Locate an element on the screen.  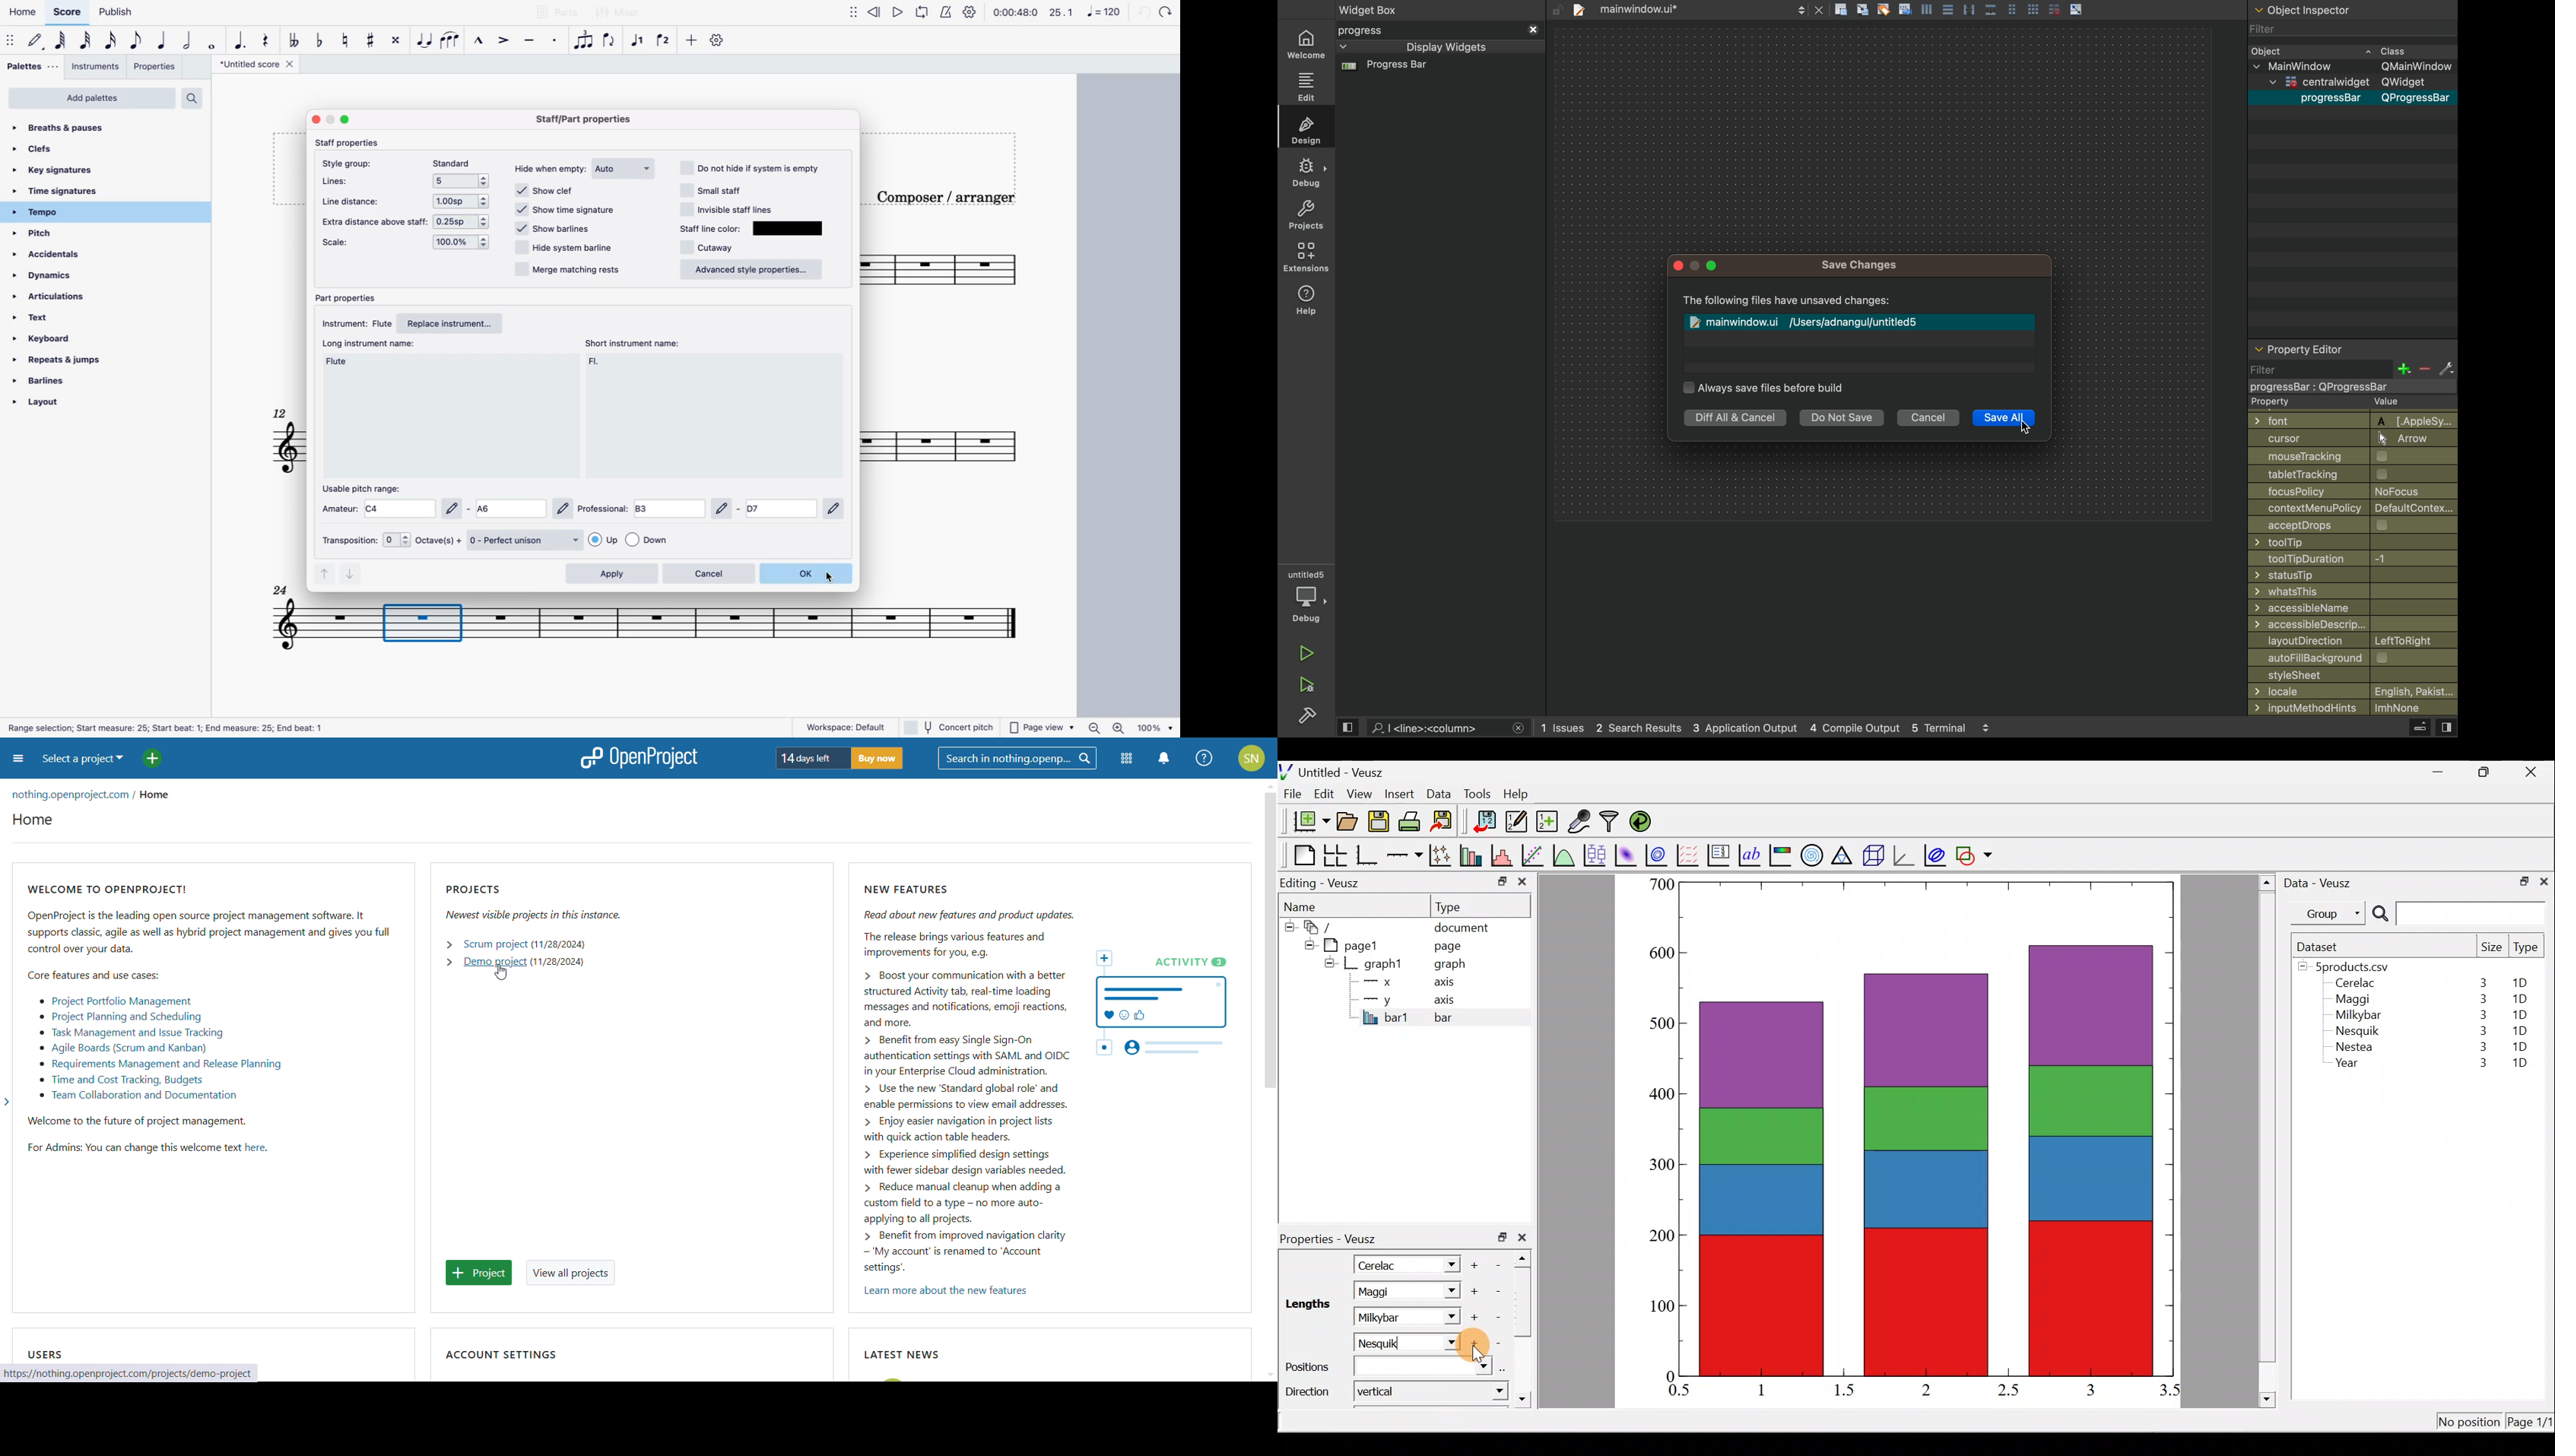
Cerelac is located at coordinates (2353, 984).